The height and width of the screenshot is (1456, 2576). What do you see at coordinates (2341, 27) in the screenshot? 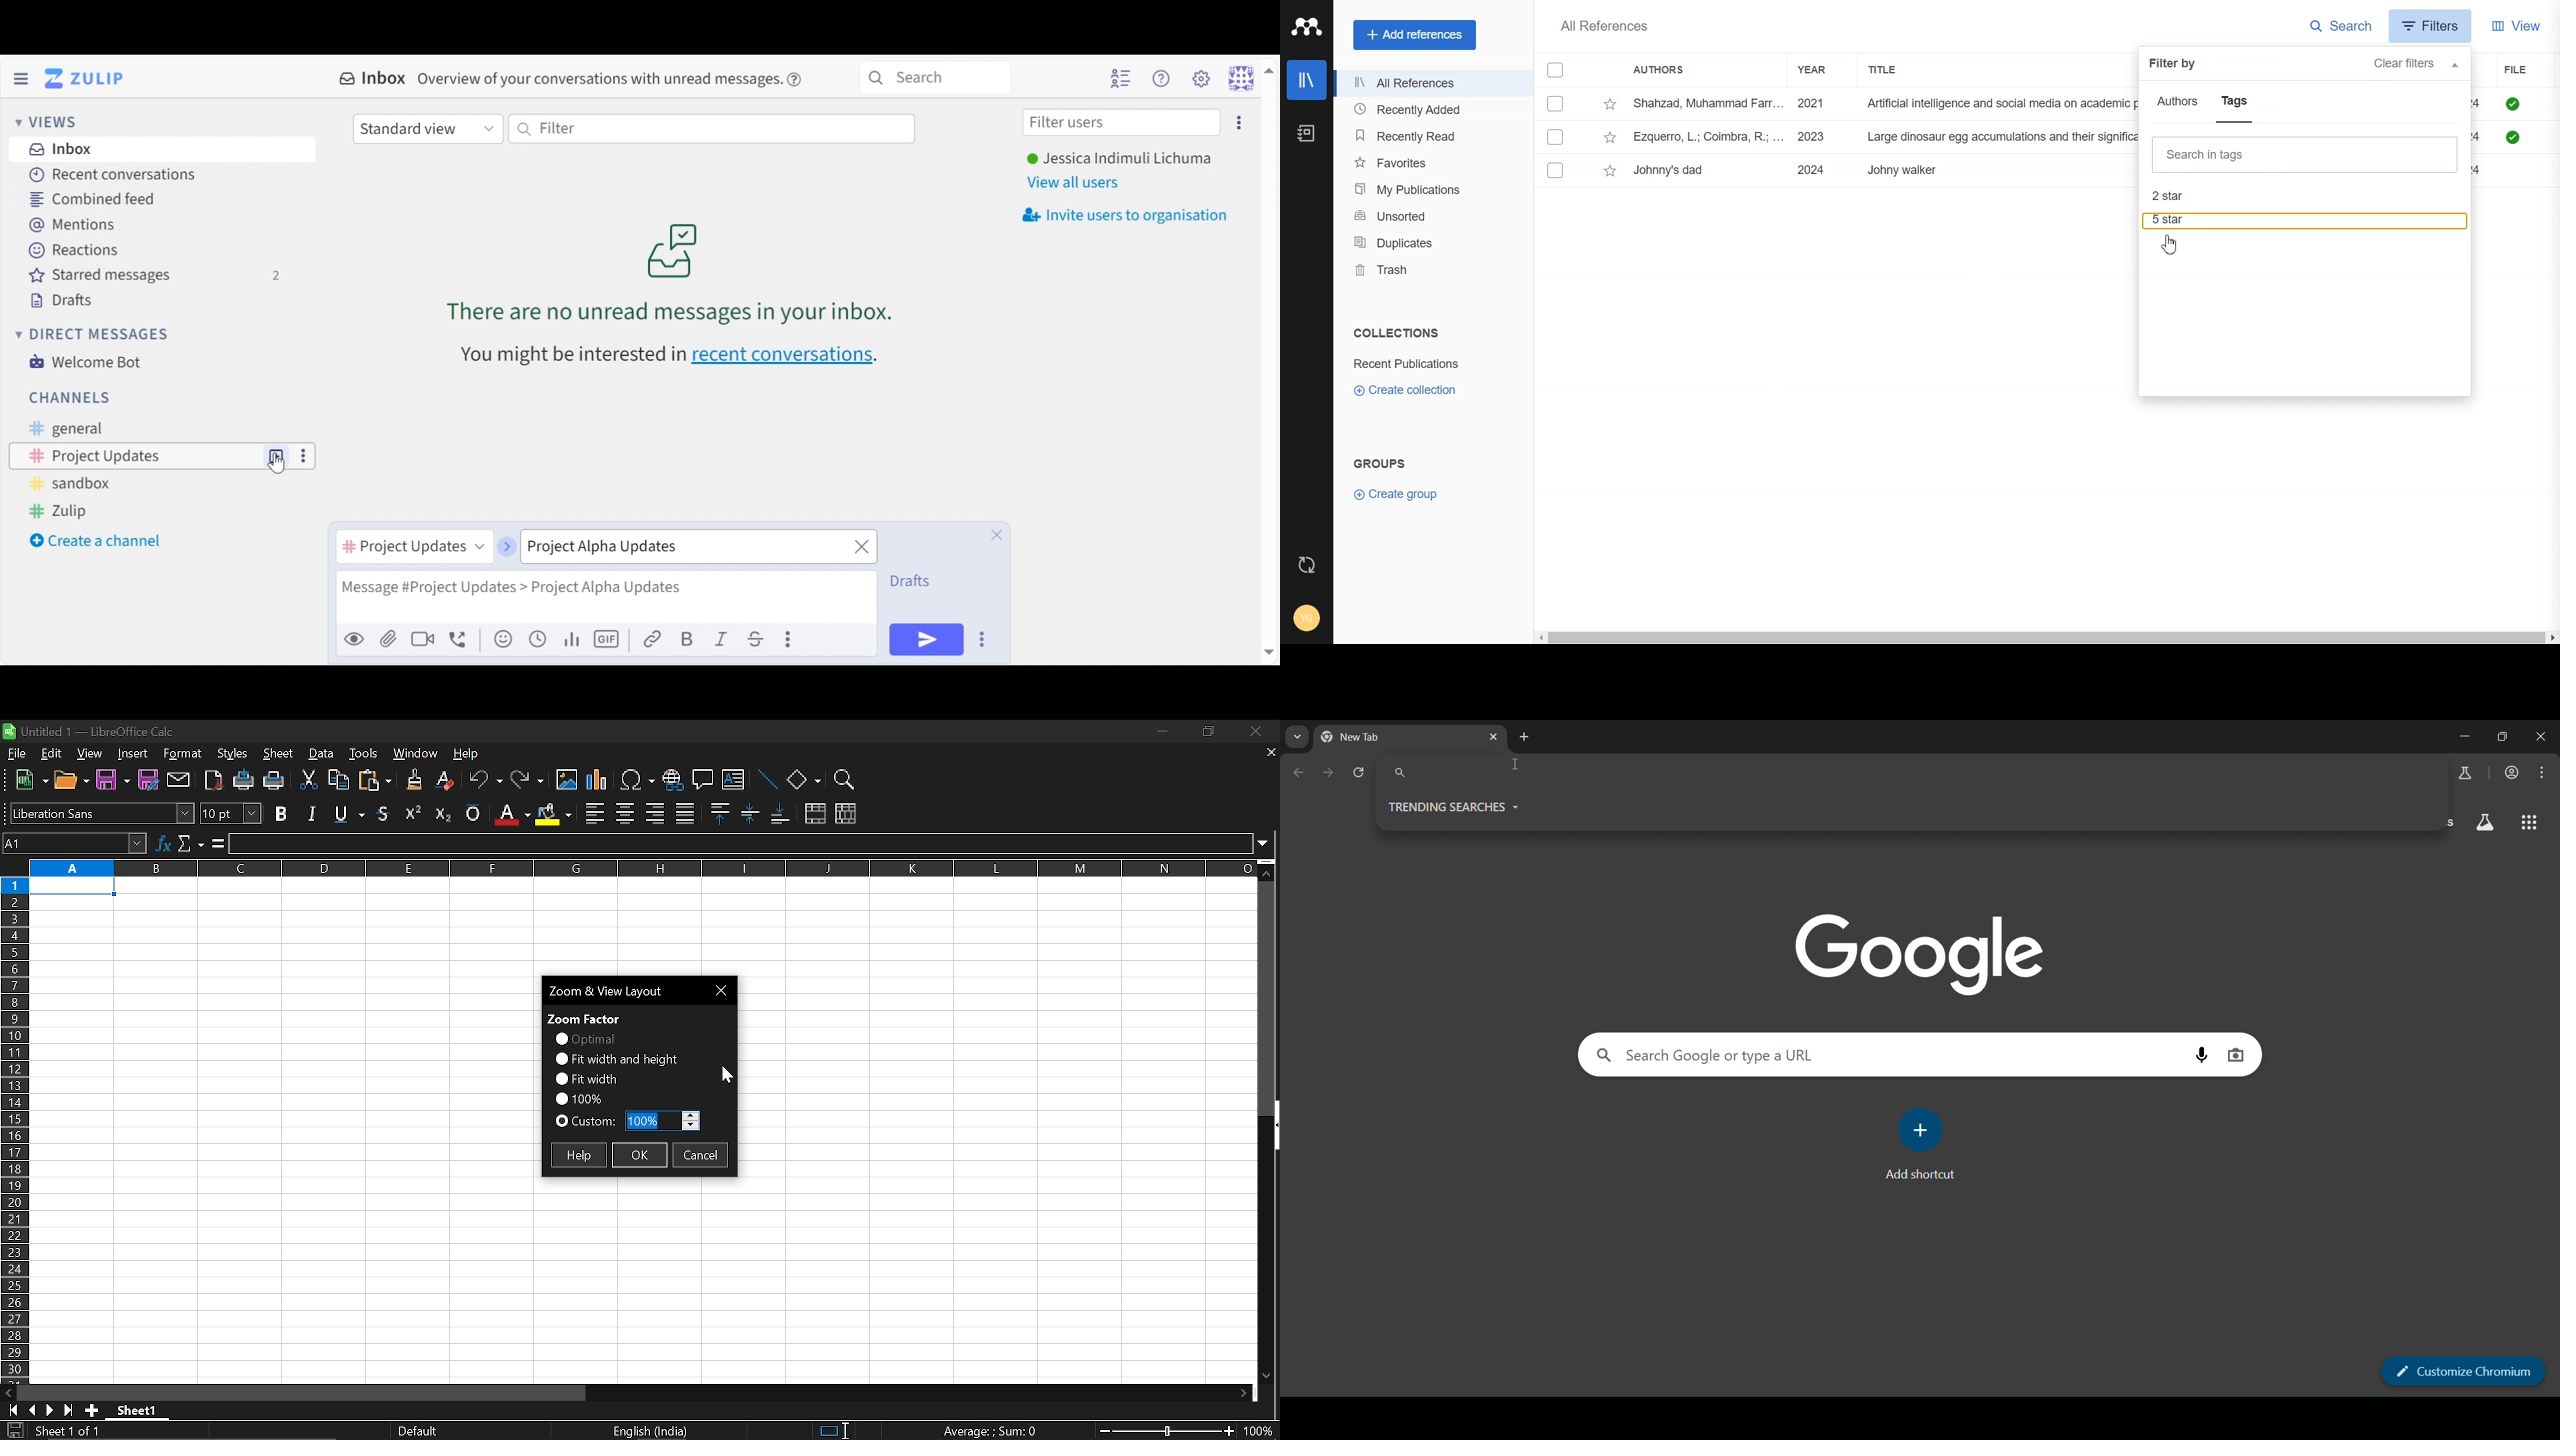
I see `Search` at bounding box center [2341, 27].